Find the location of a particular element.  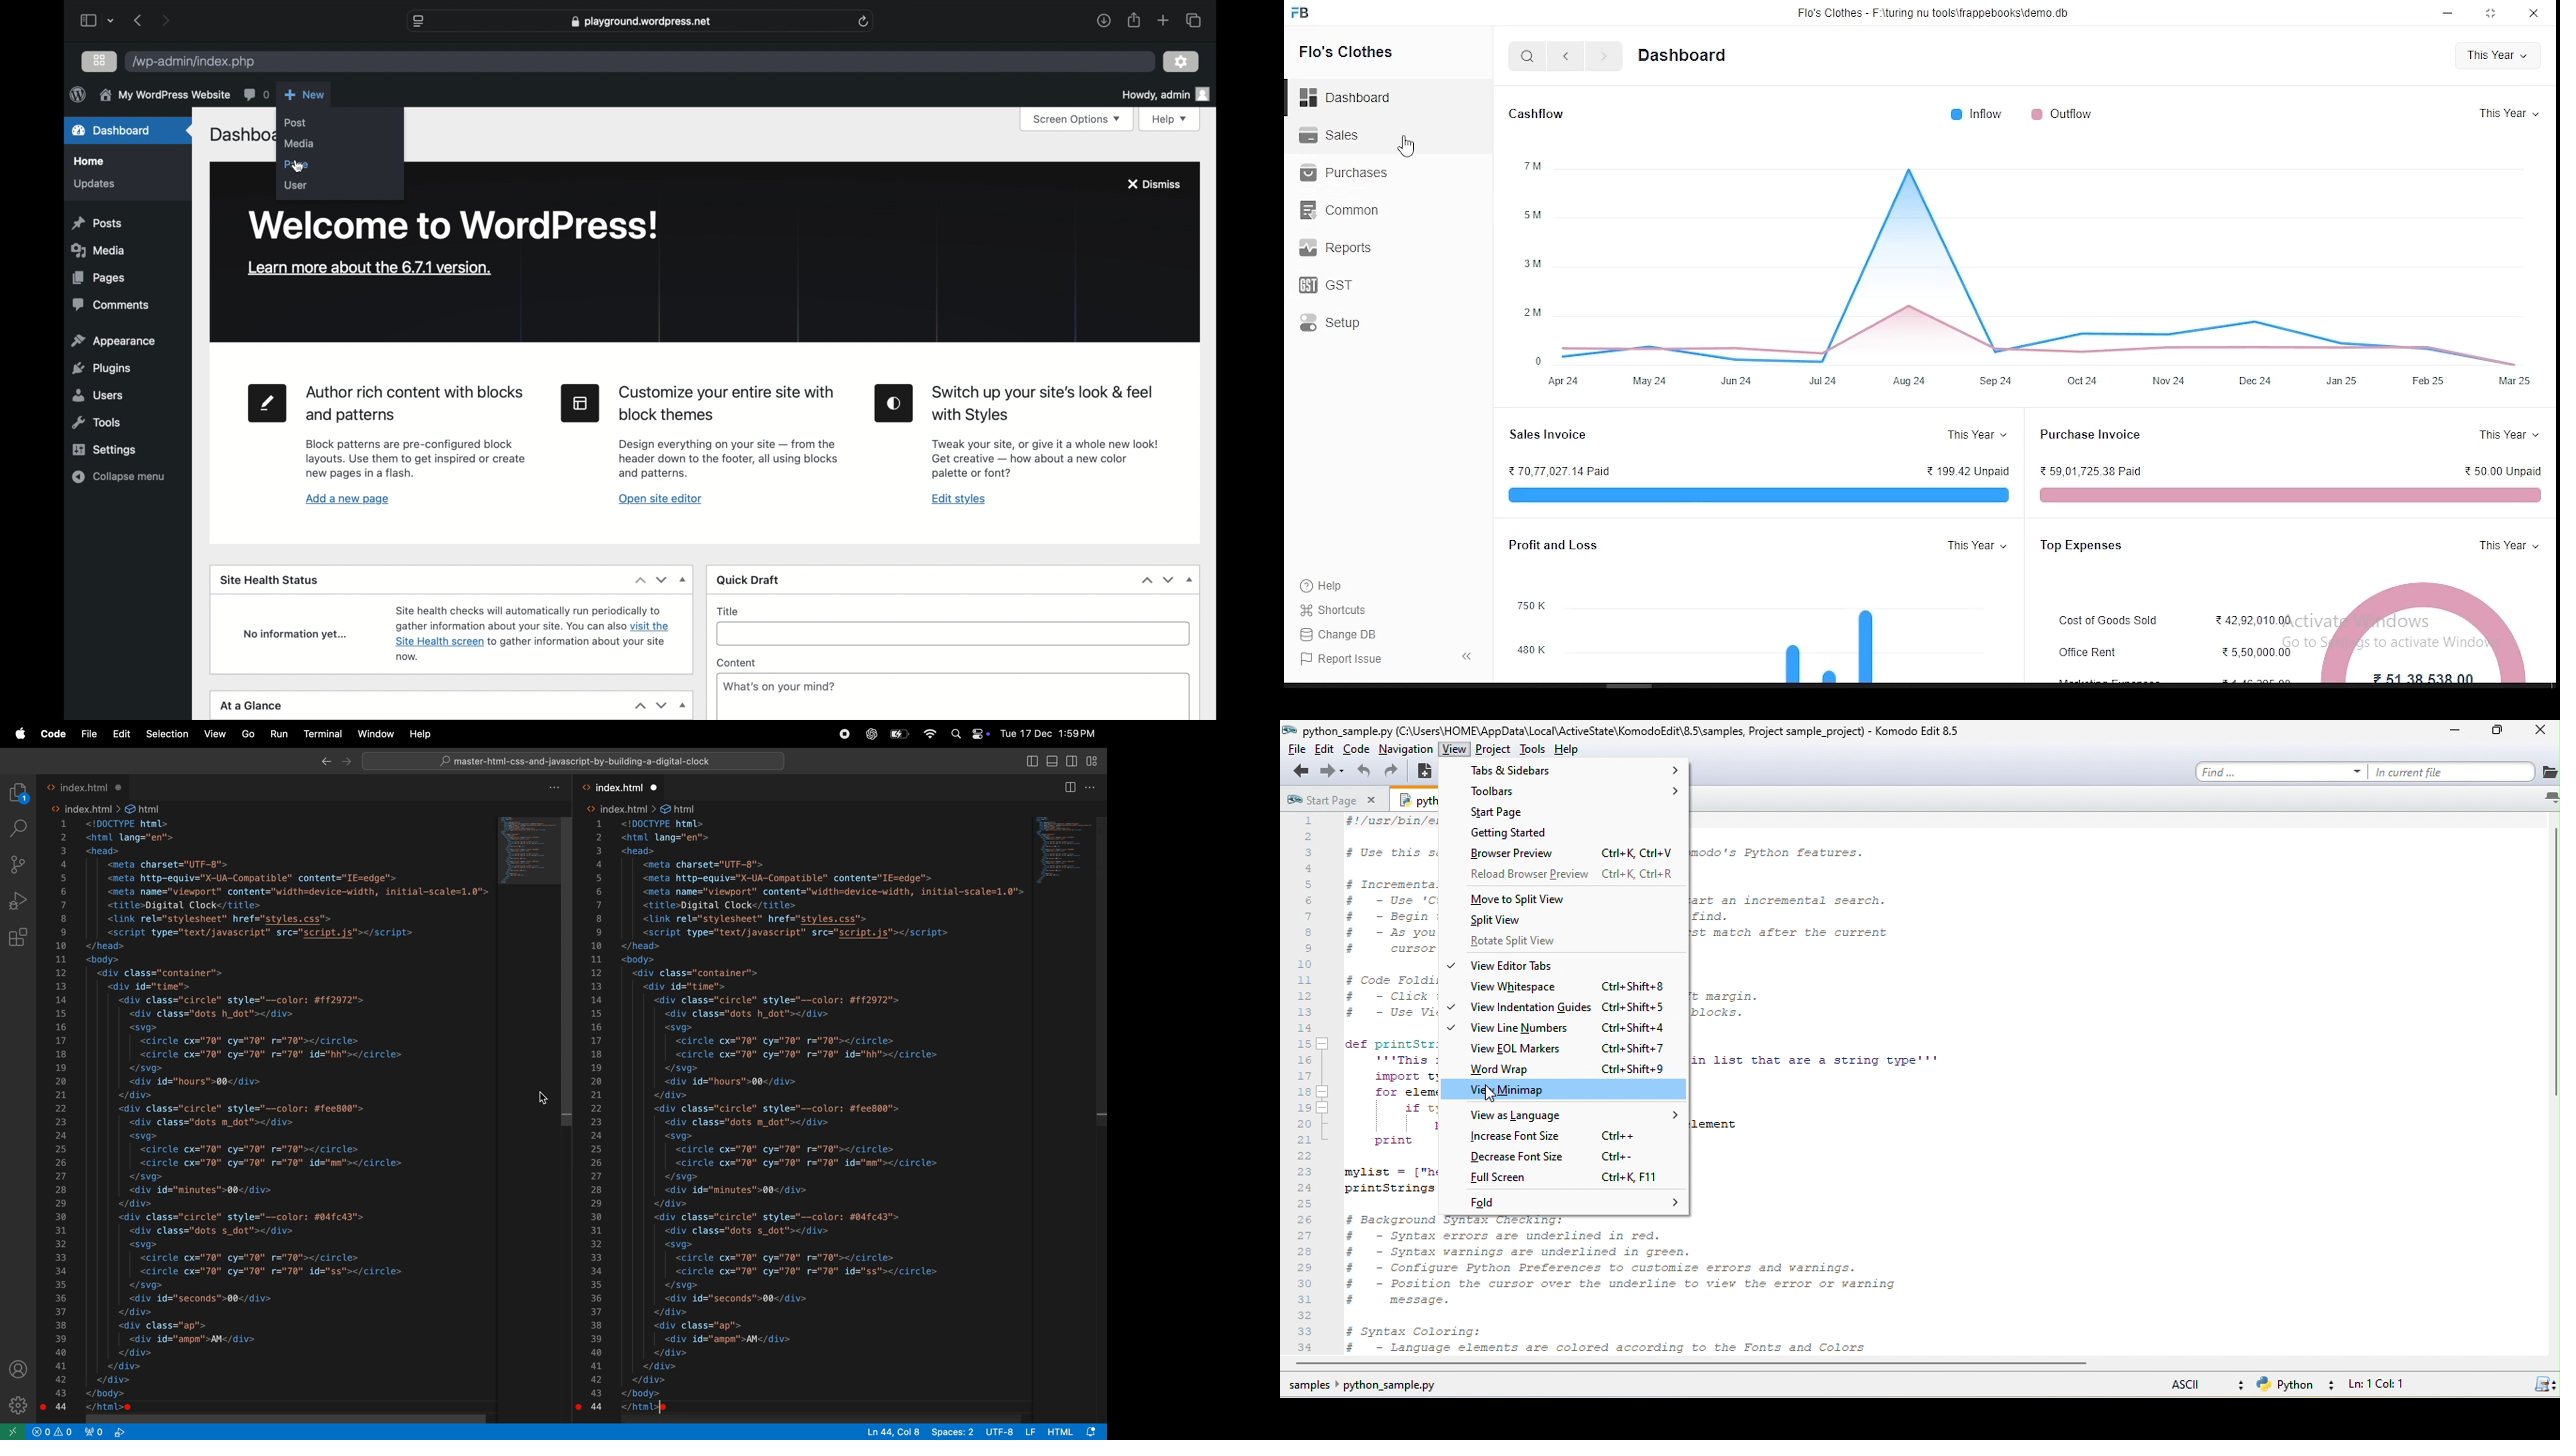

<> index.html > & html is located at coordinates (642, 809).